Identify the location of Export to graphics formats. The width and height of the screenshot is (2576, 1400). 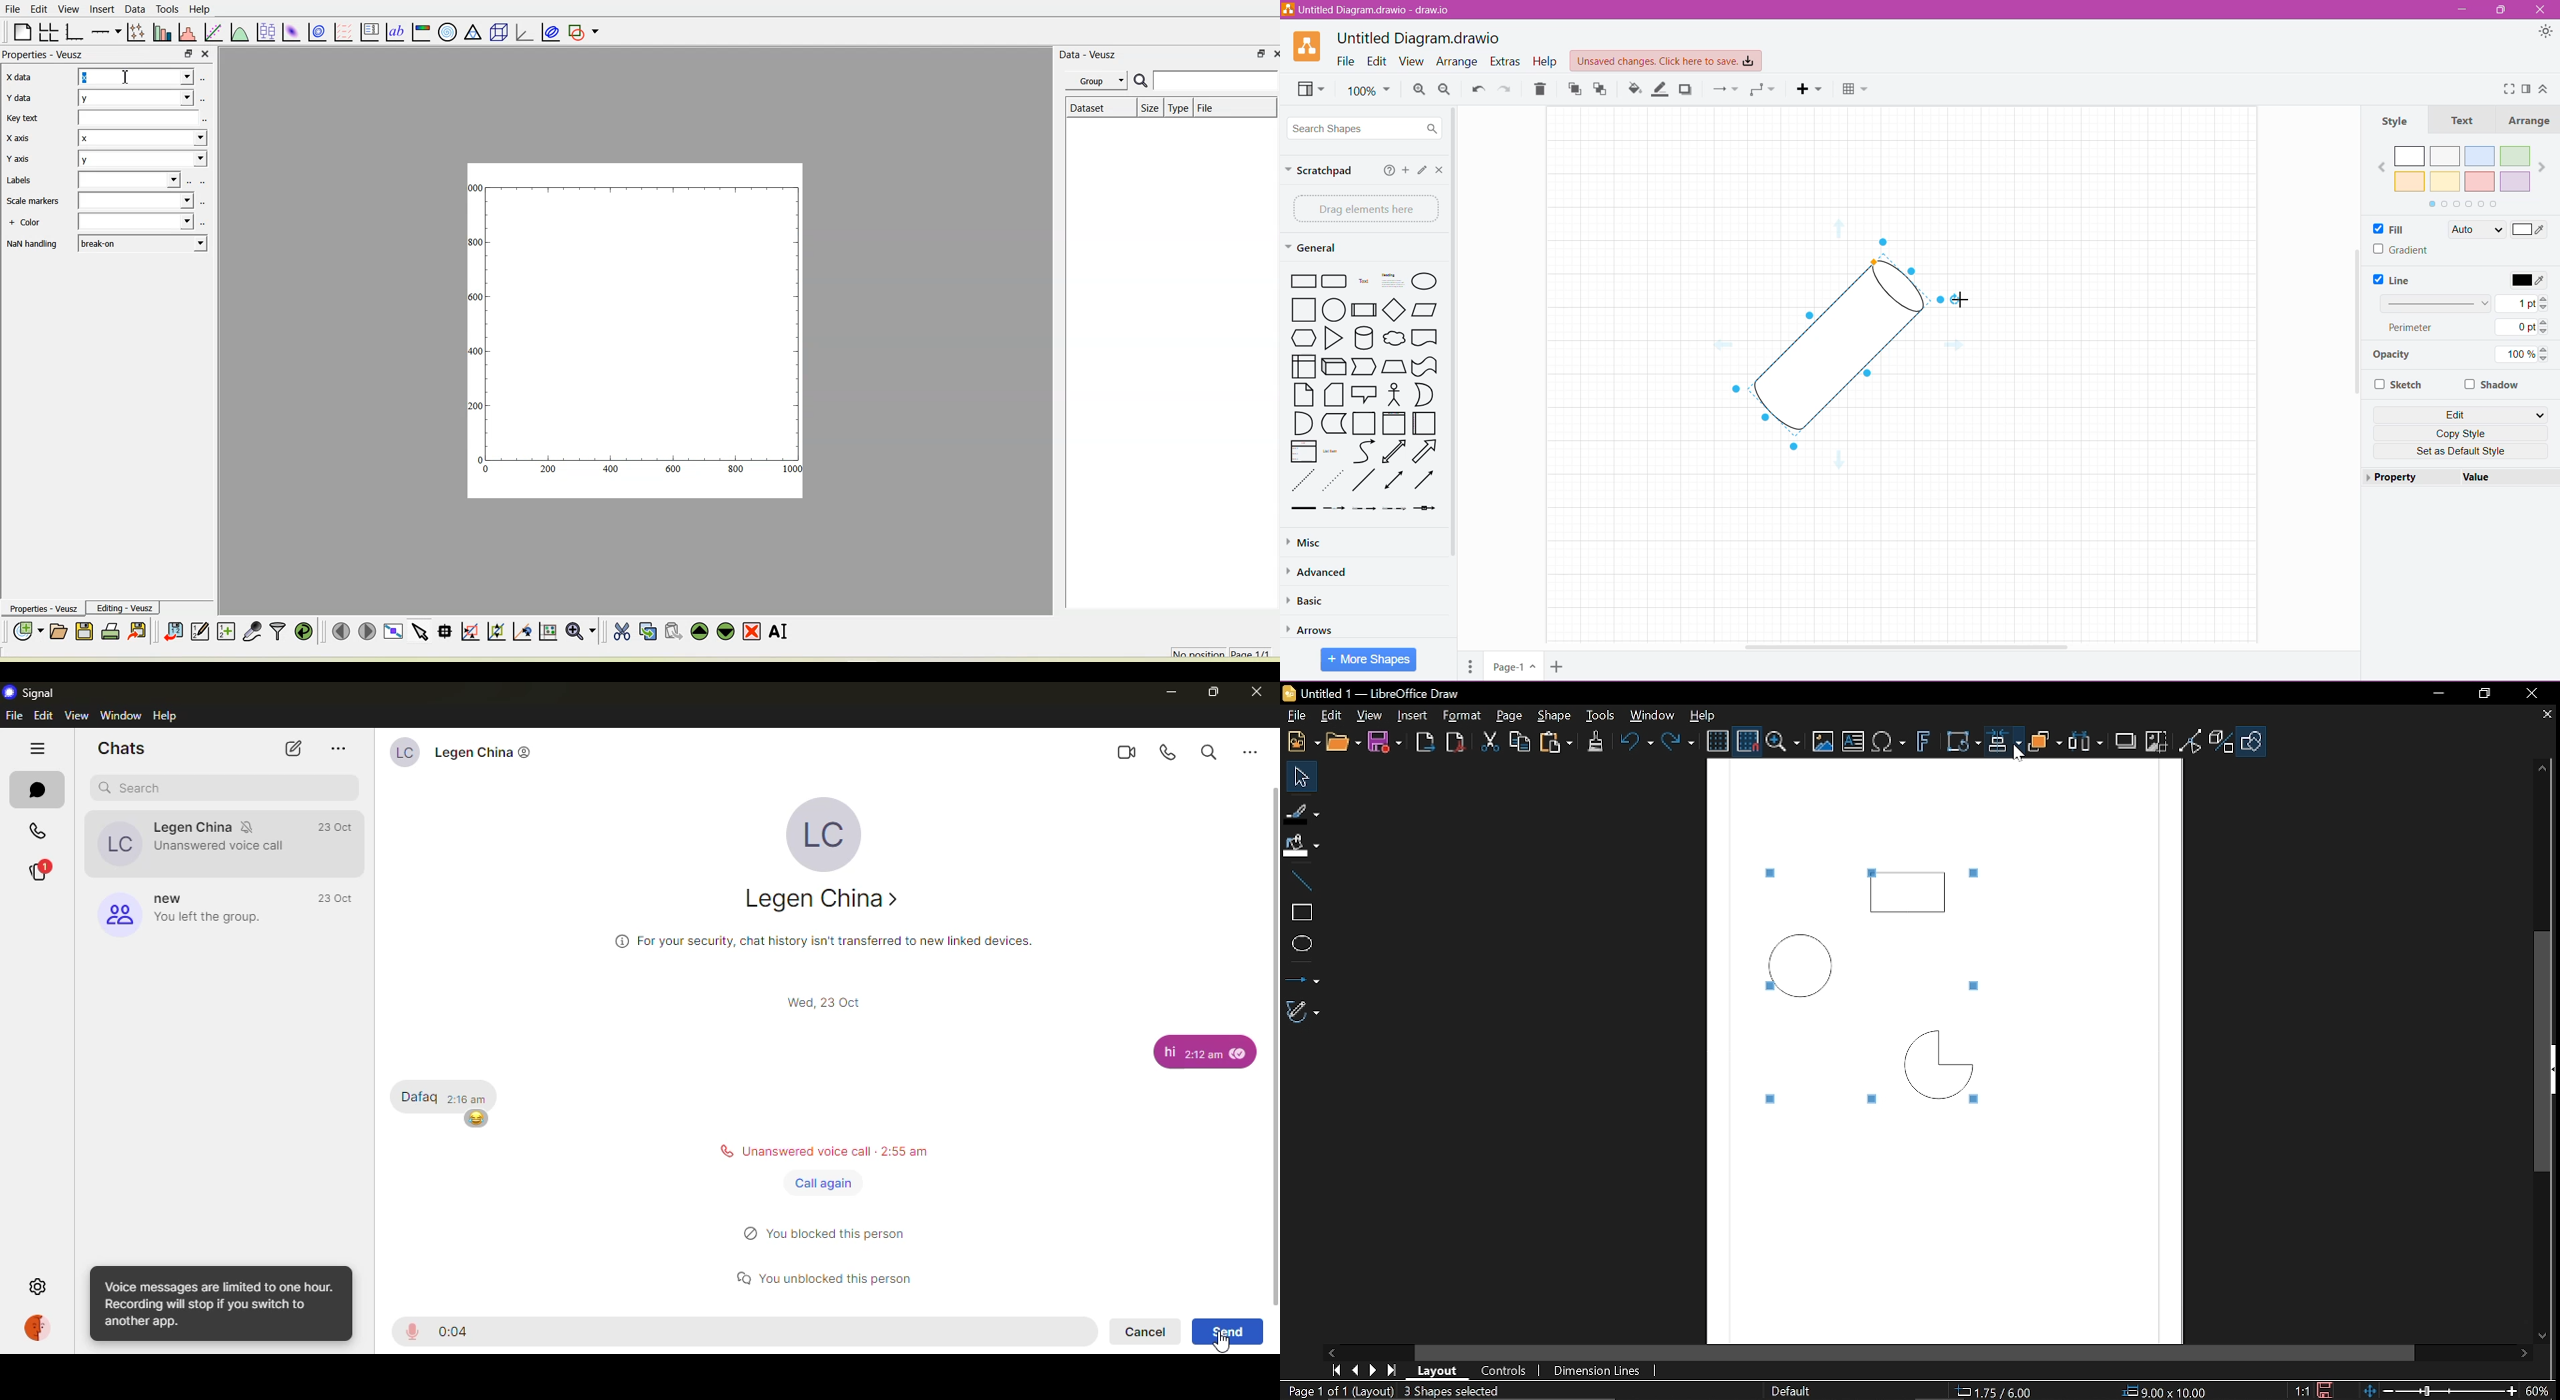
(137, 632).